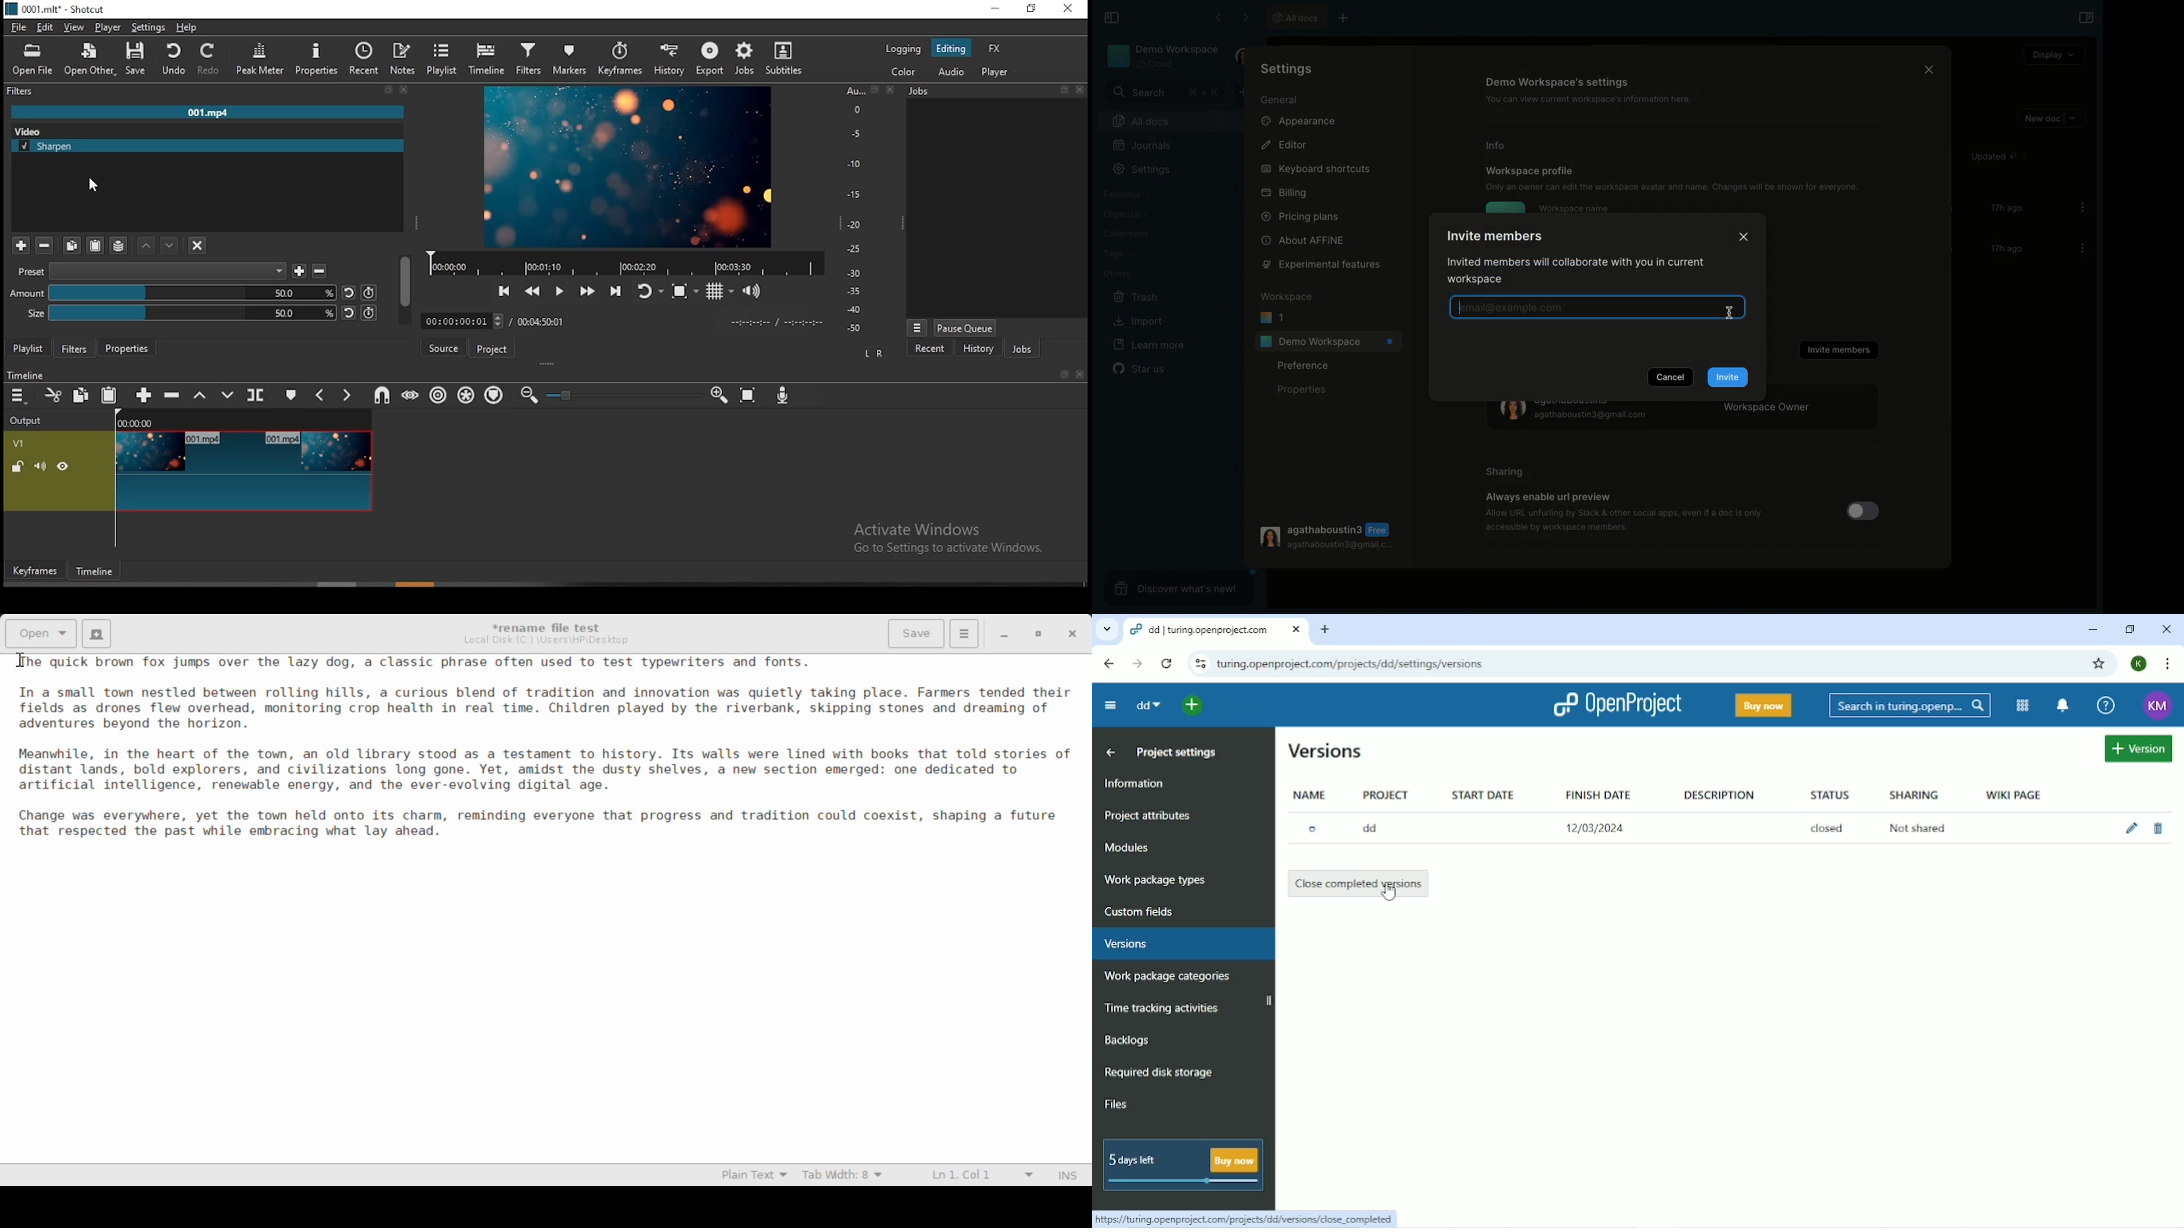 The height and width of the screenshot is (1232, 2184). I want to click on skip to next point, so click(617, 285).